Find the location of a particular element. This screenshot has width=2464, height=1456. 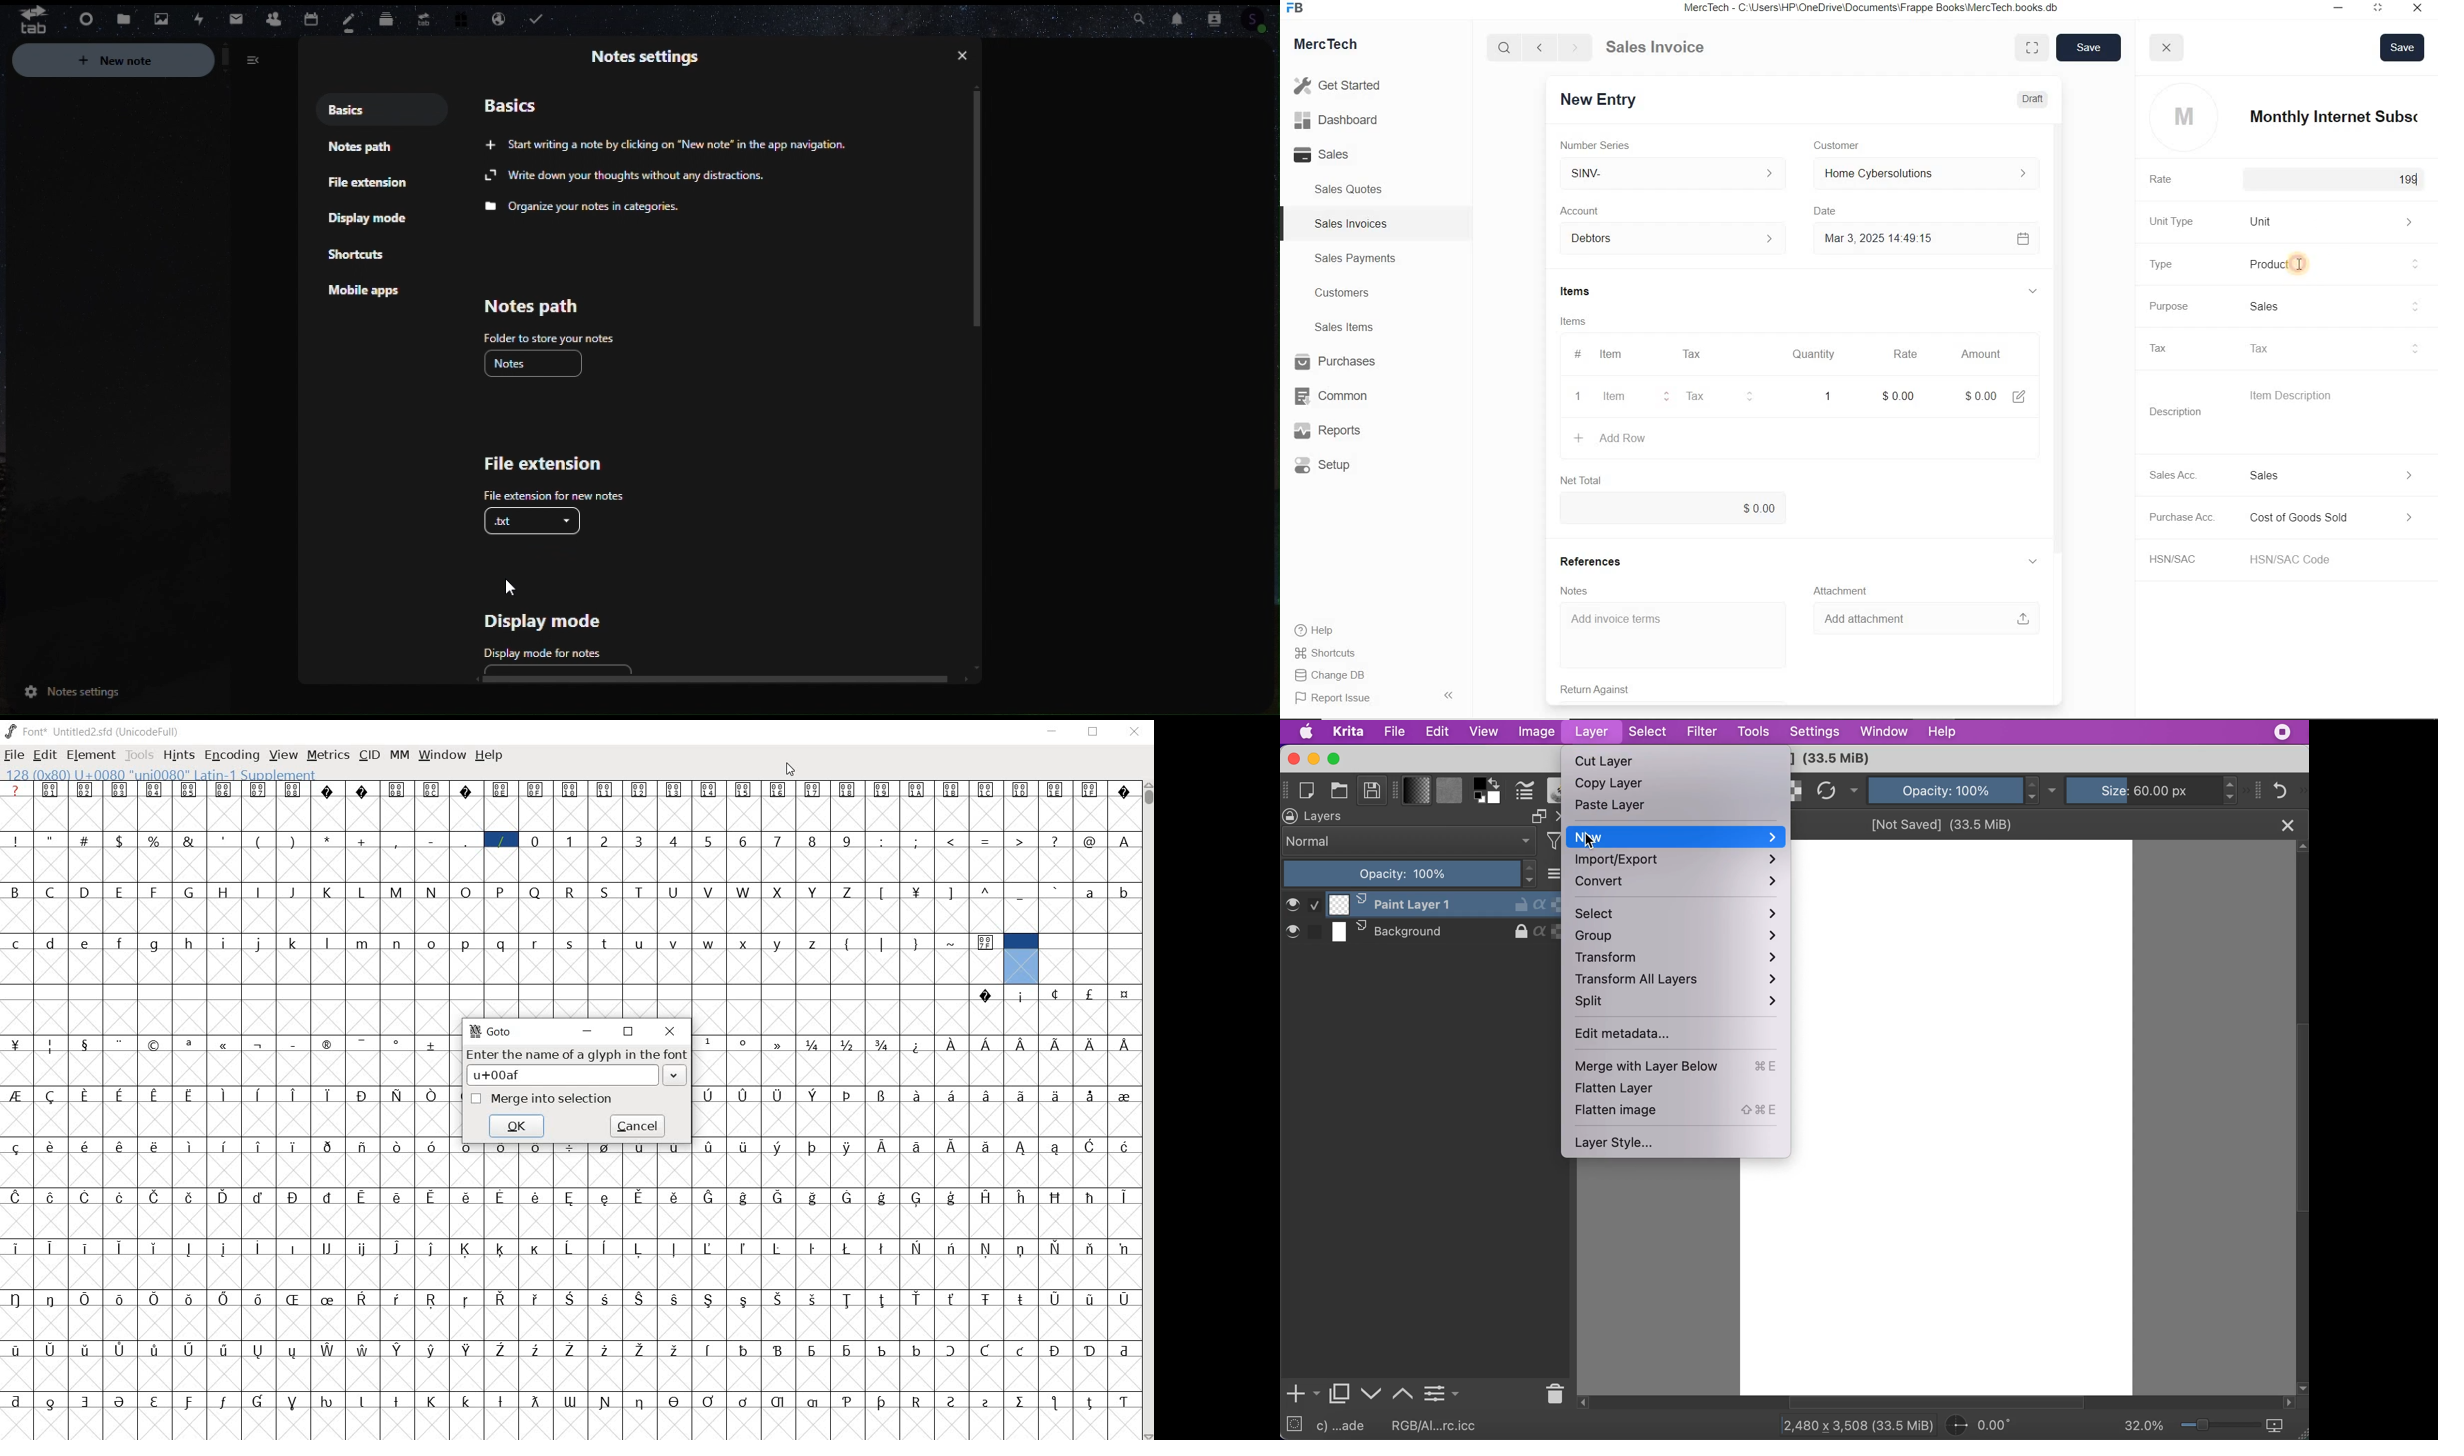

g is located at coordinates (156, 943).